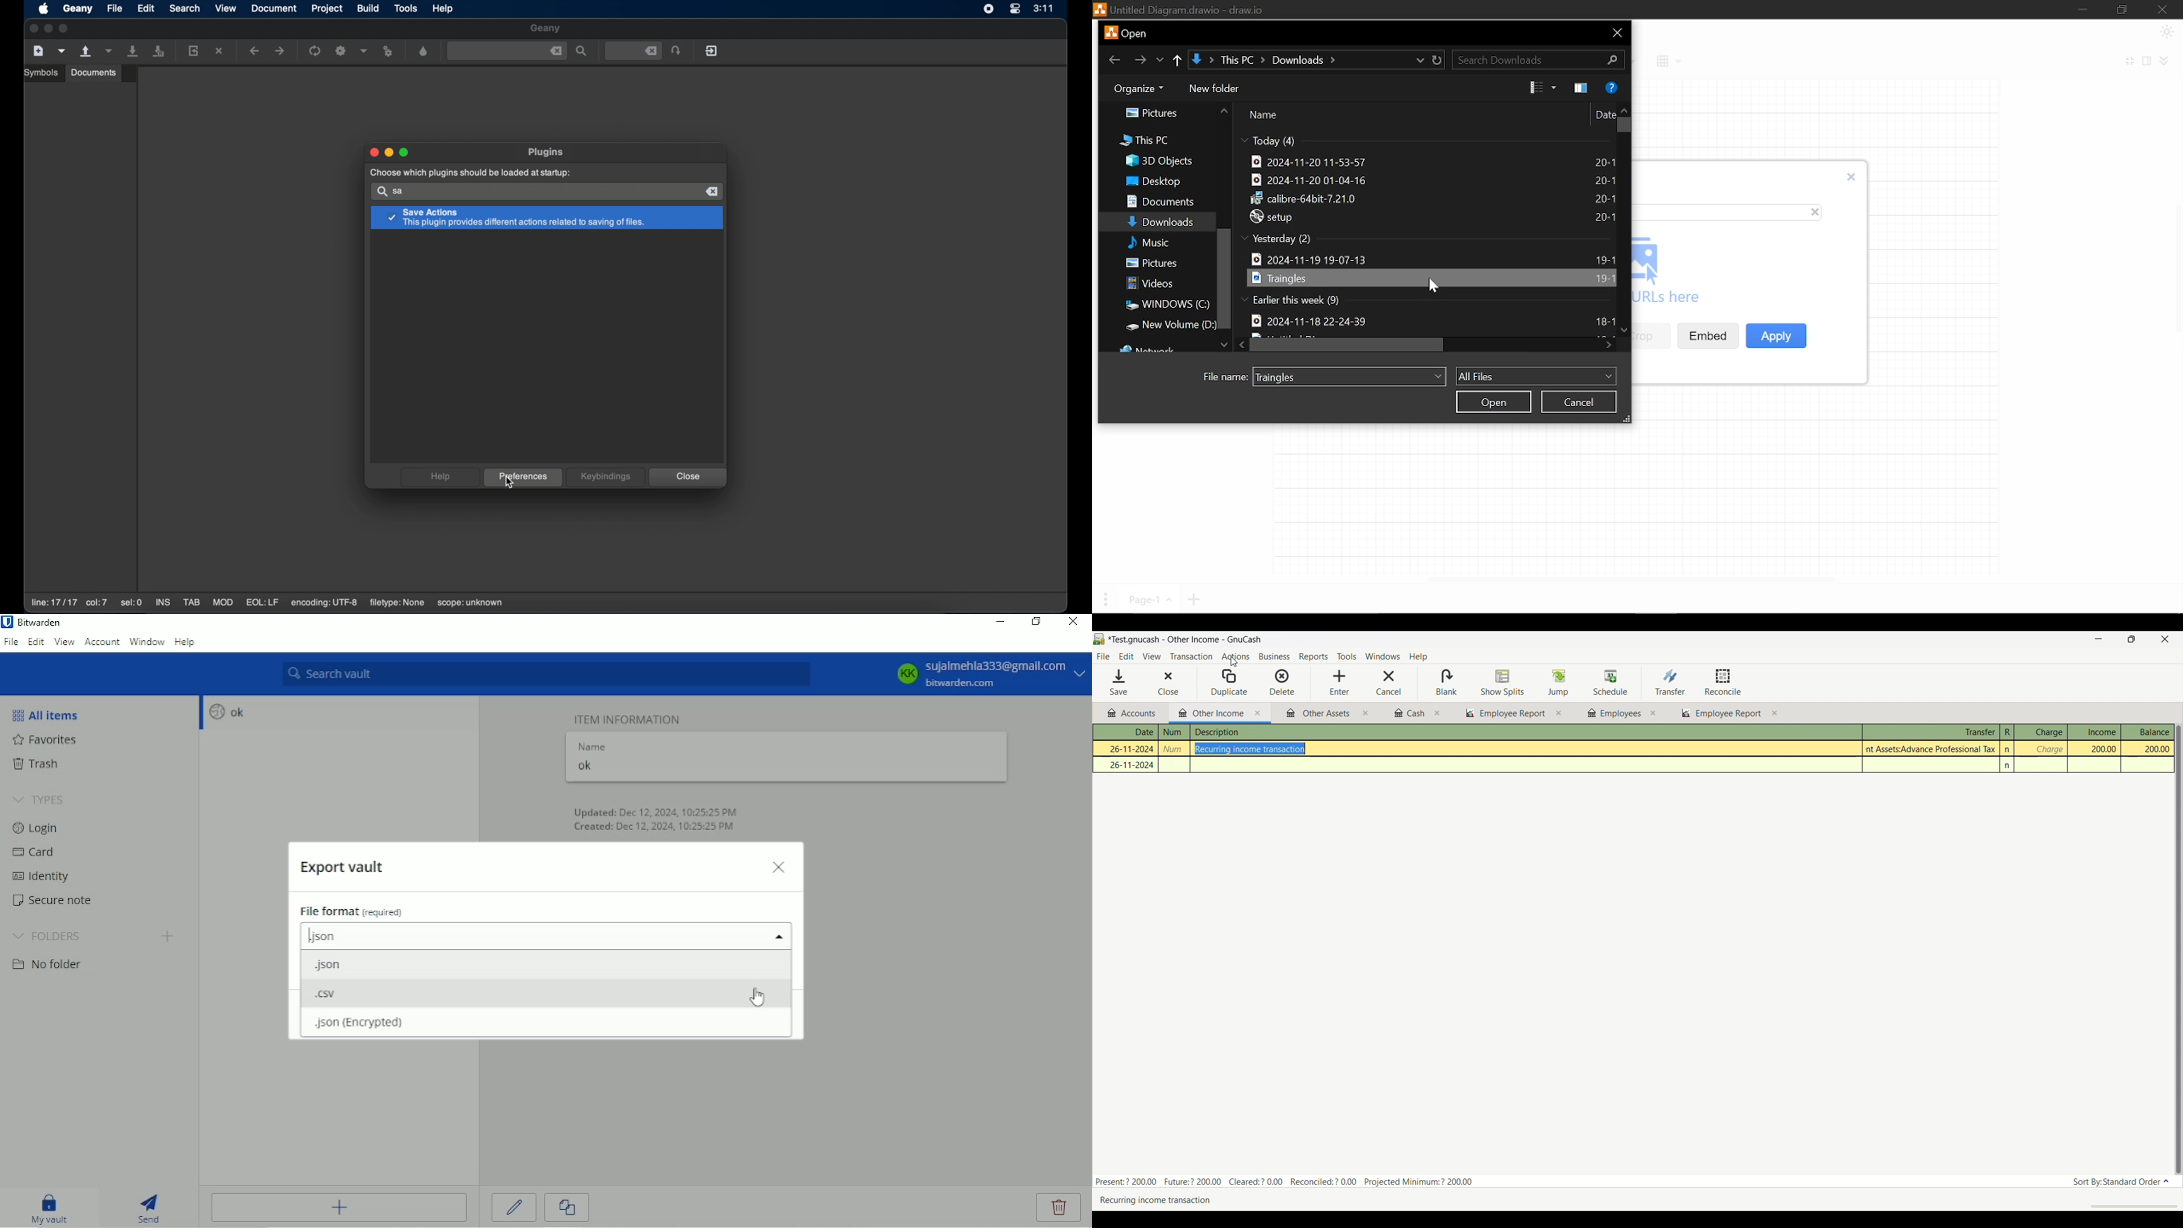 The image size is (2184, 1232). What do you see at coordinates (1850, 177) in the screenshot?
I see `Close` at bounding box center [1850, 177].